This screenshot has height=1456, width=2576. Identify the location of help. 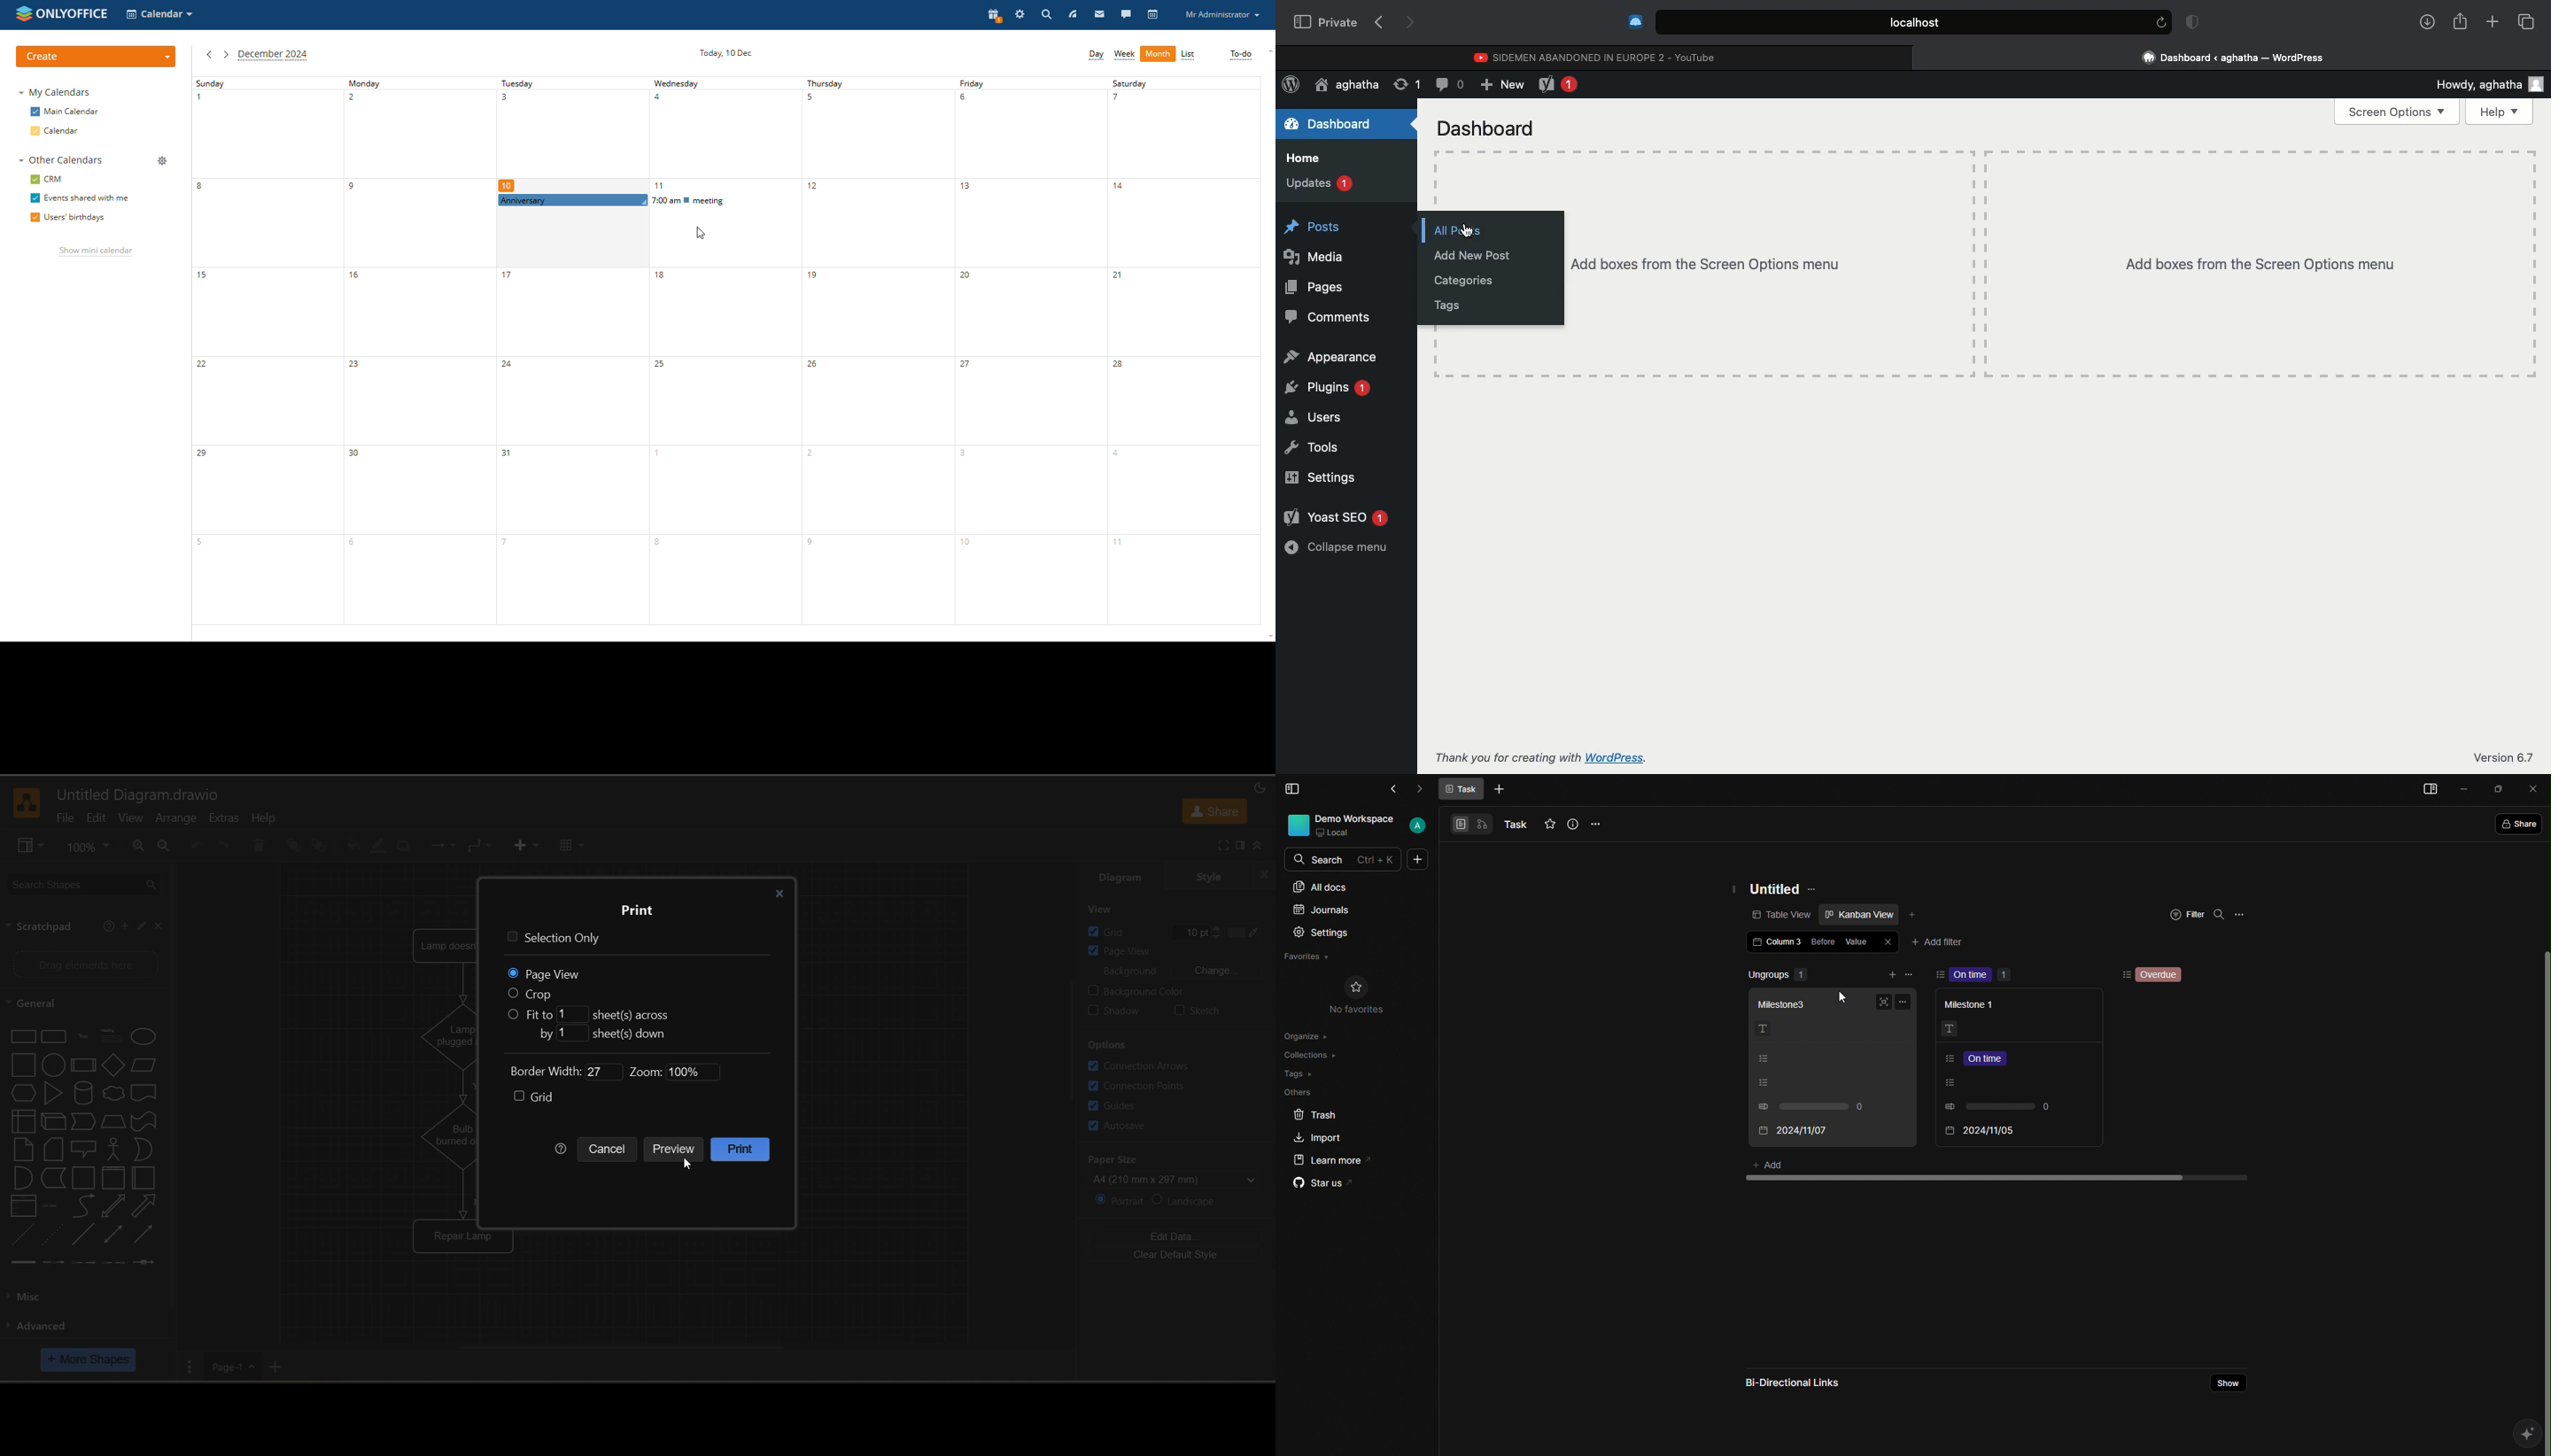
(107, 926).